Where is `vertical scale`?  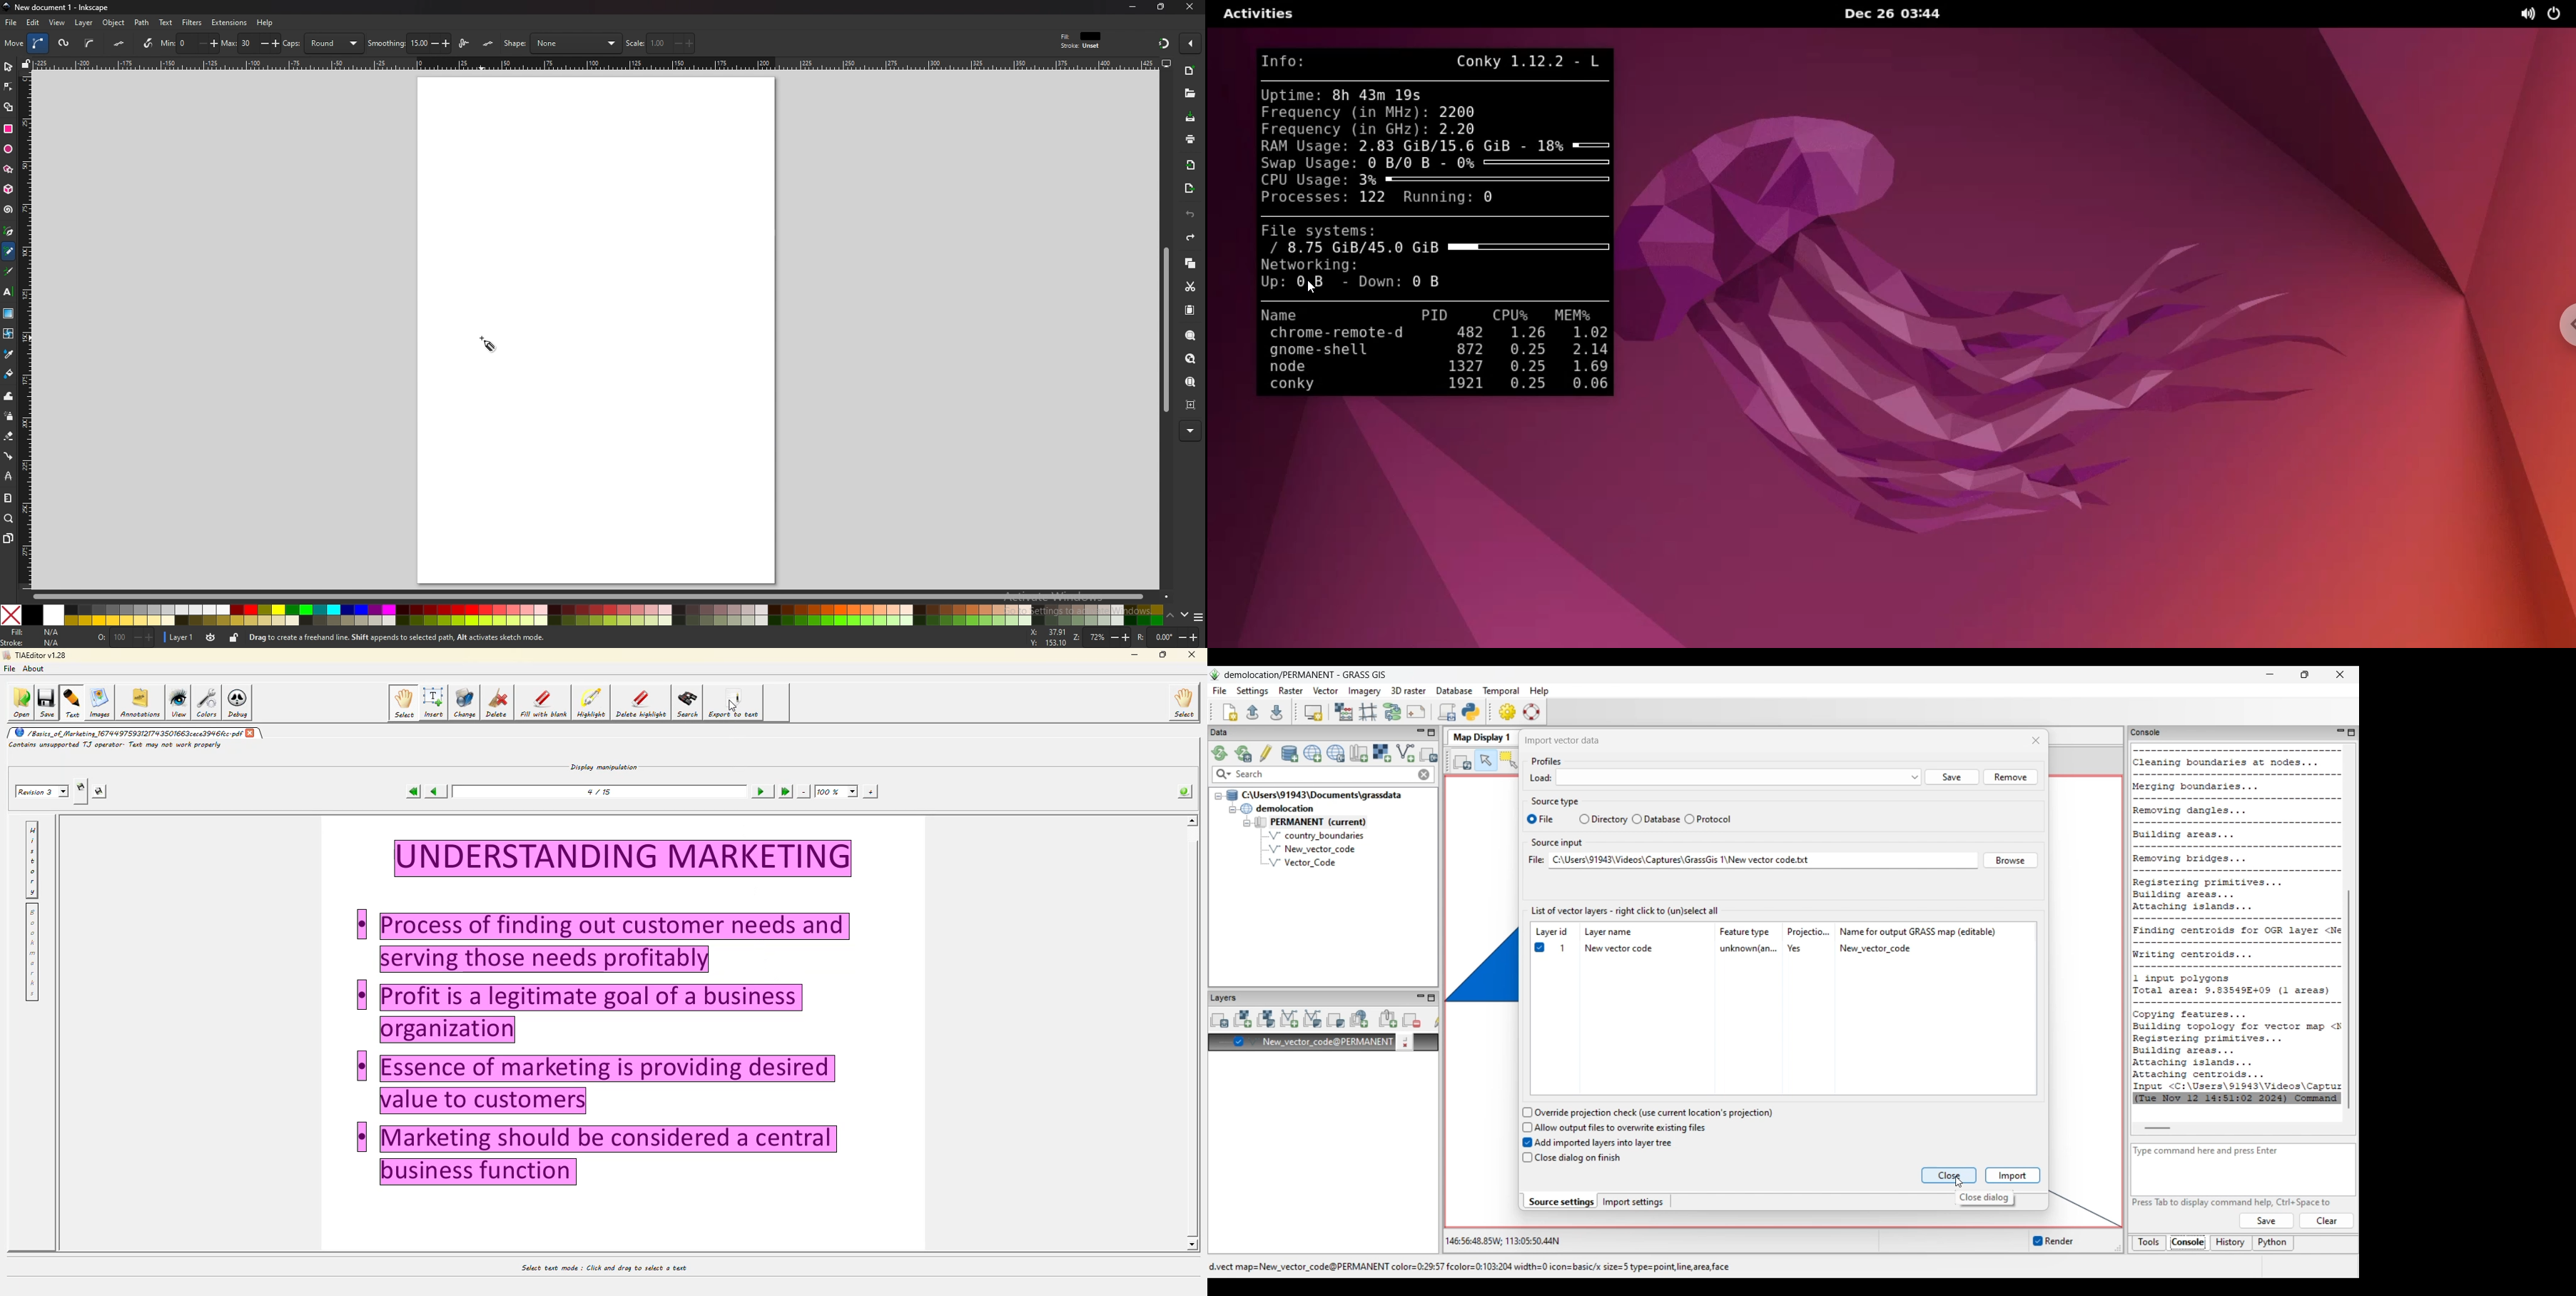 vertical scale is located at coordinates (25, 331).